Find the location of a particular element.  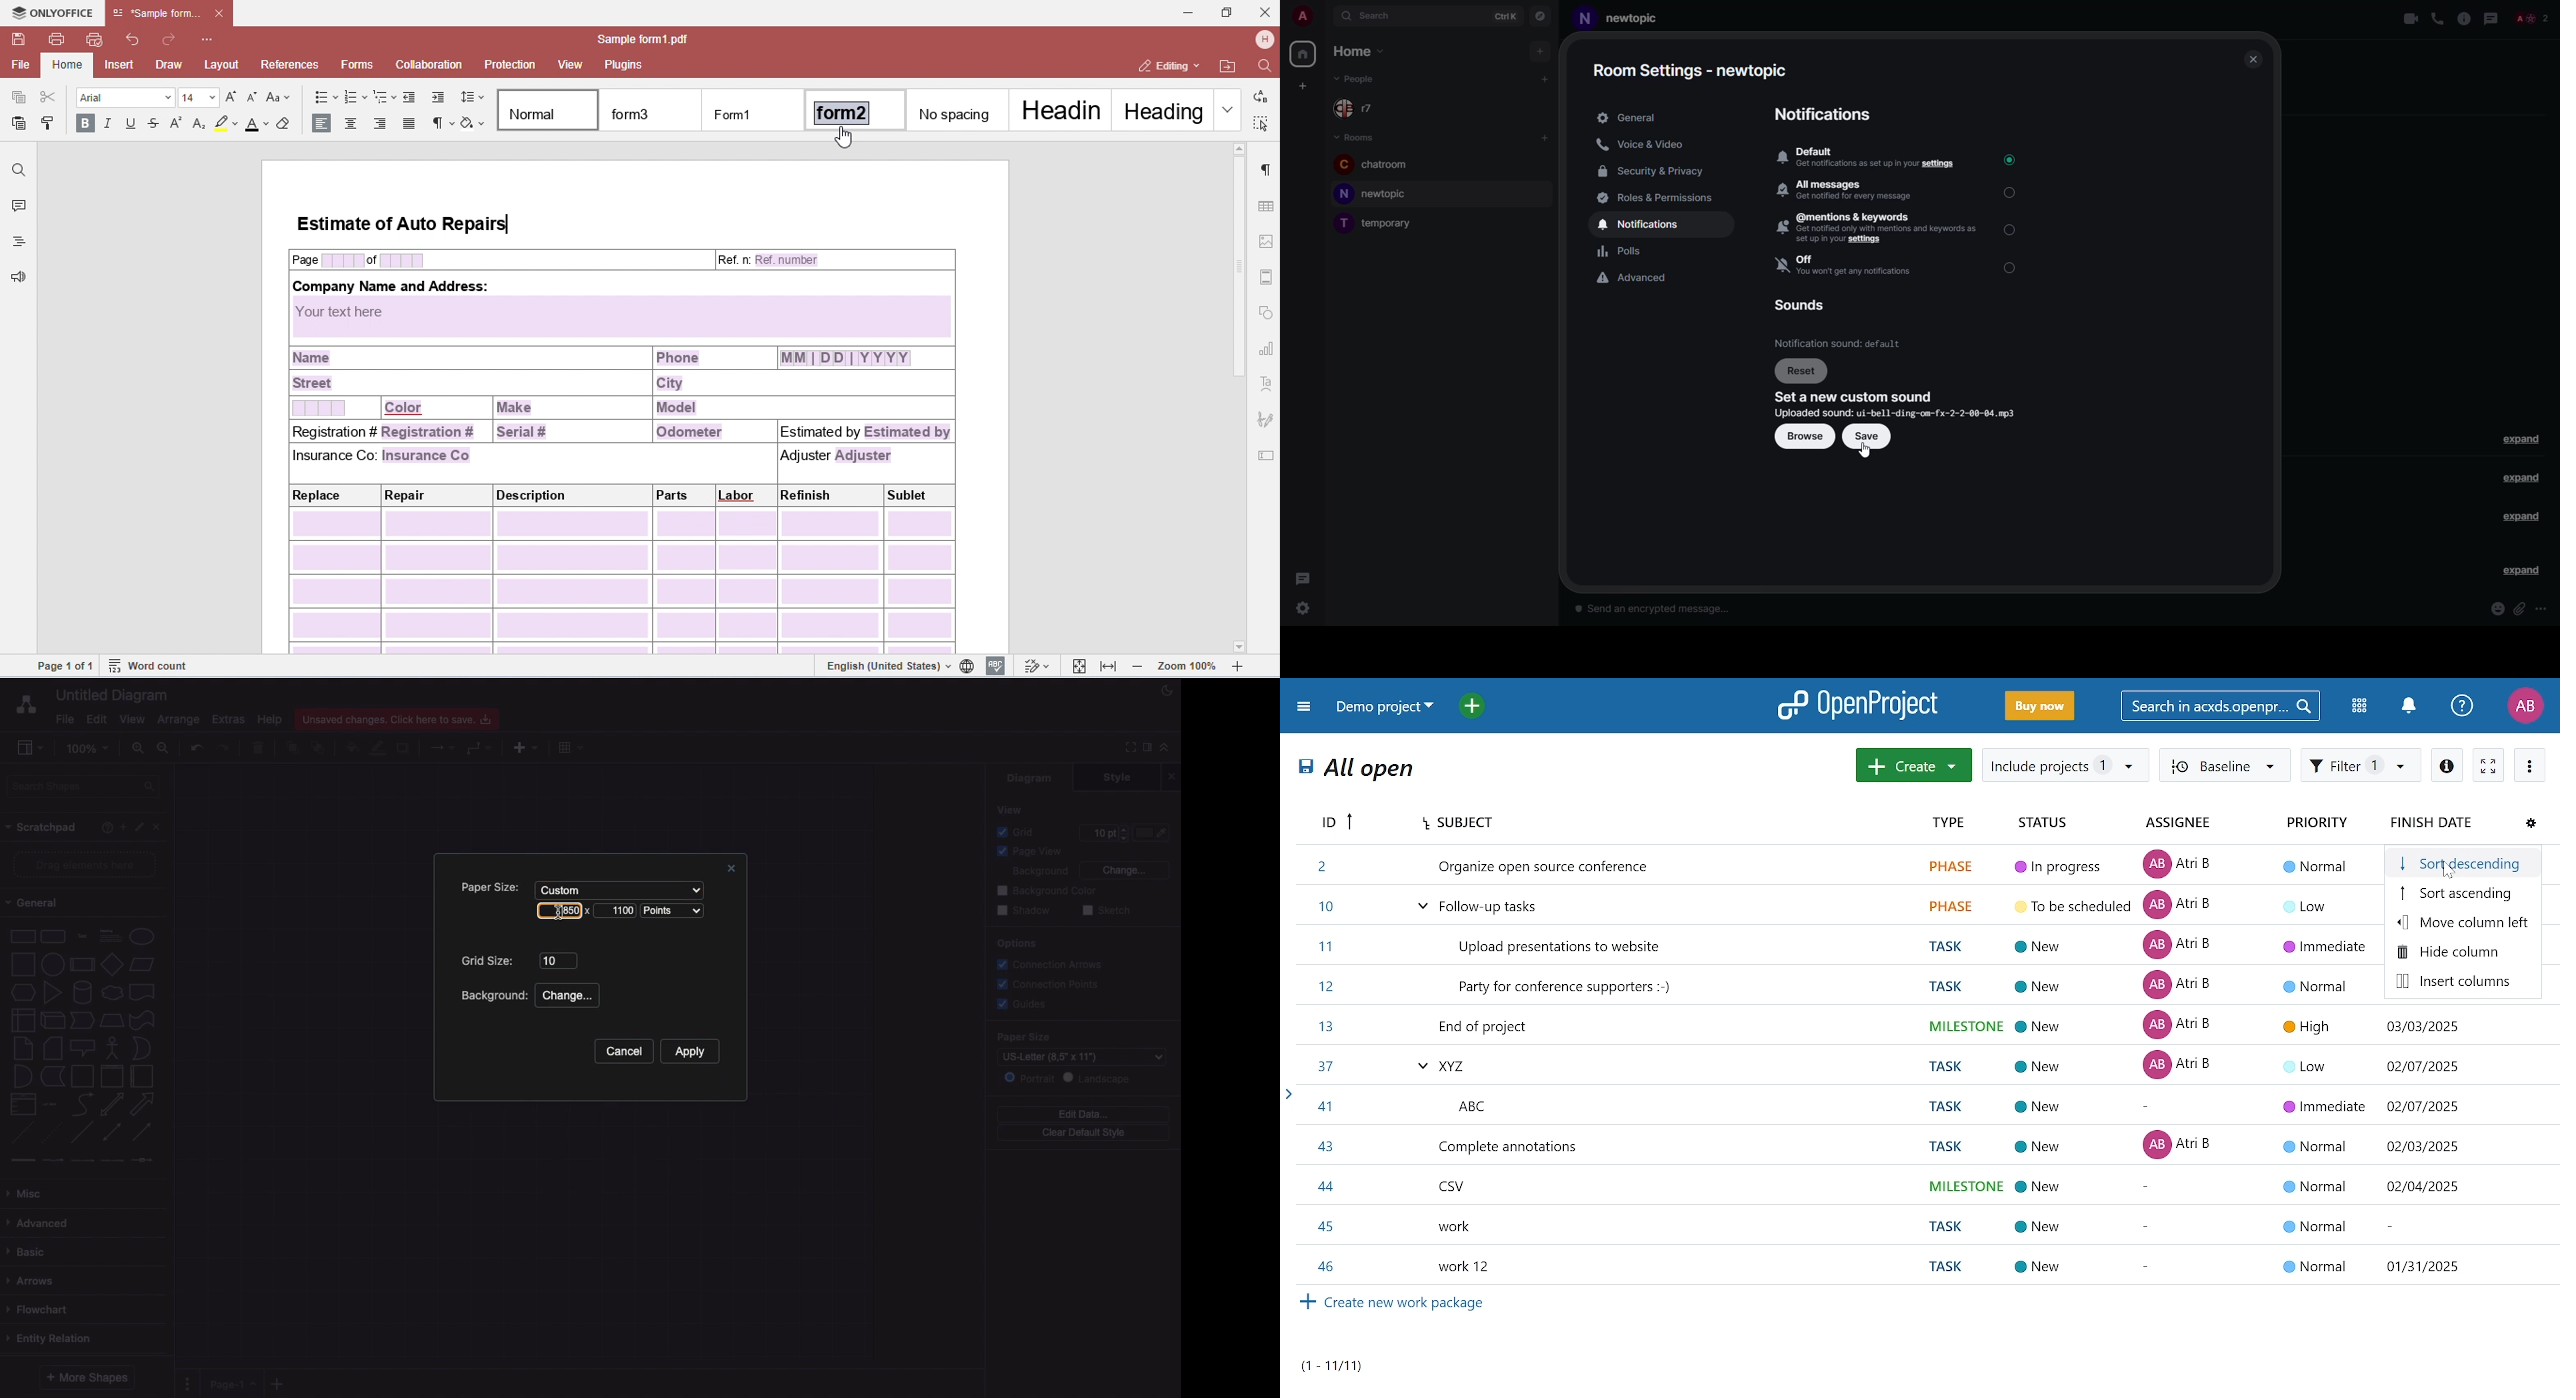

Container is located at coordinates (82, 1076).